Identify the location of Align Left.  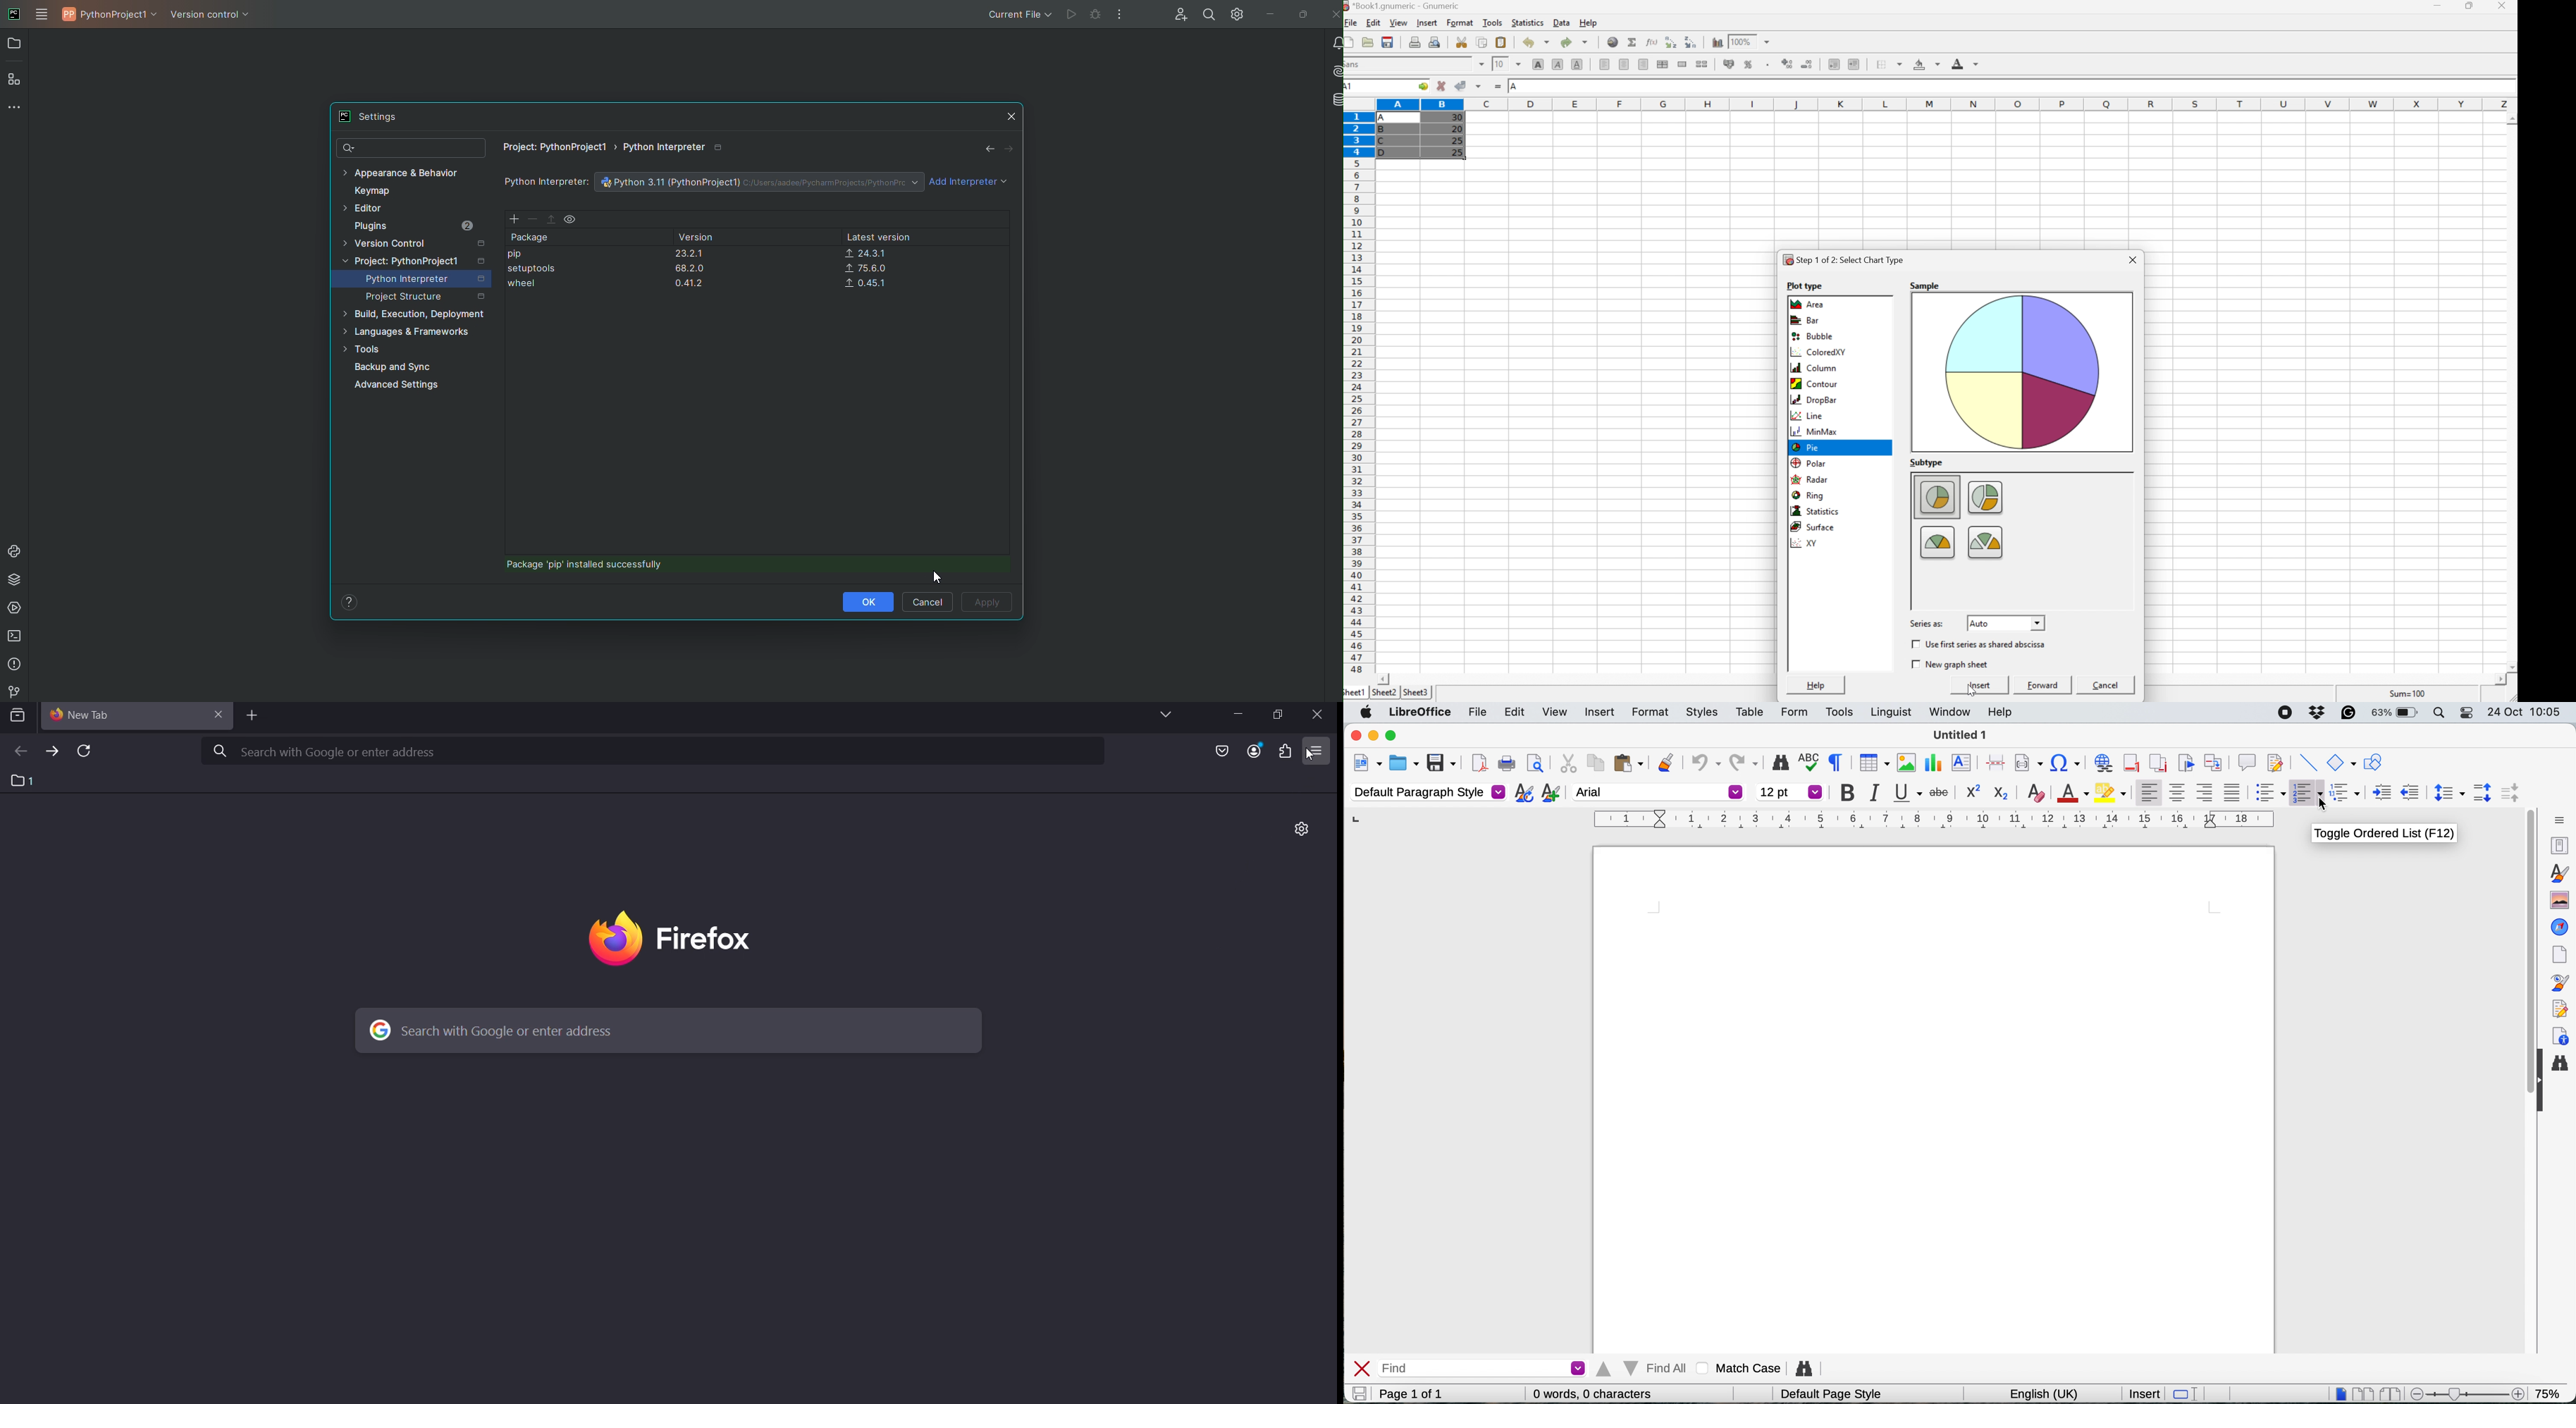
(1605, 65).